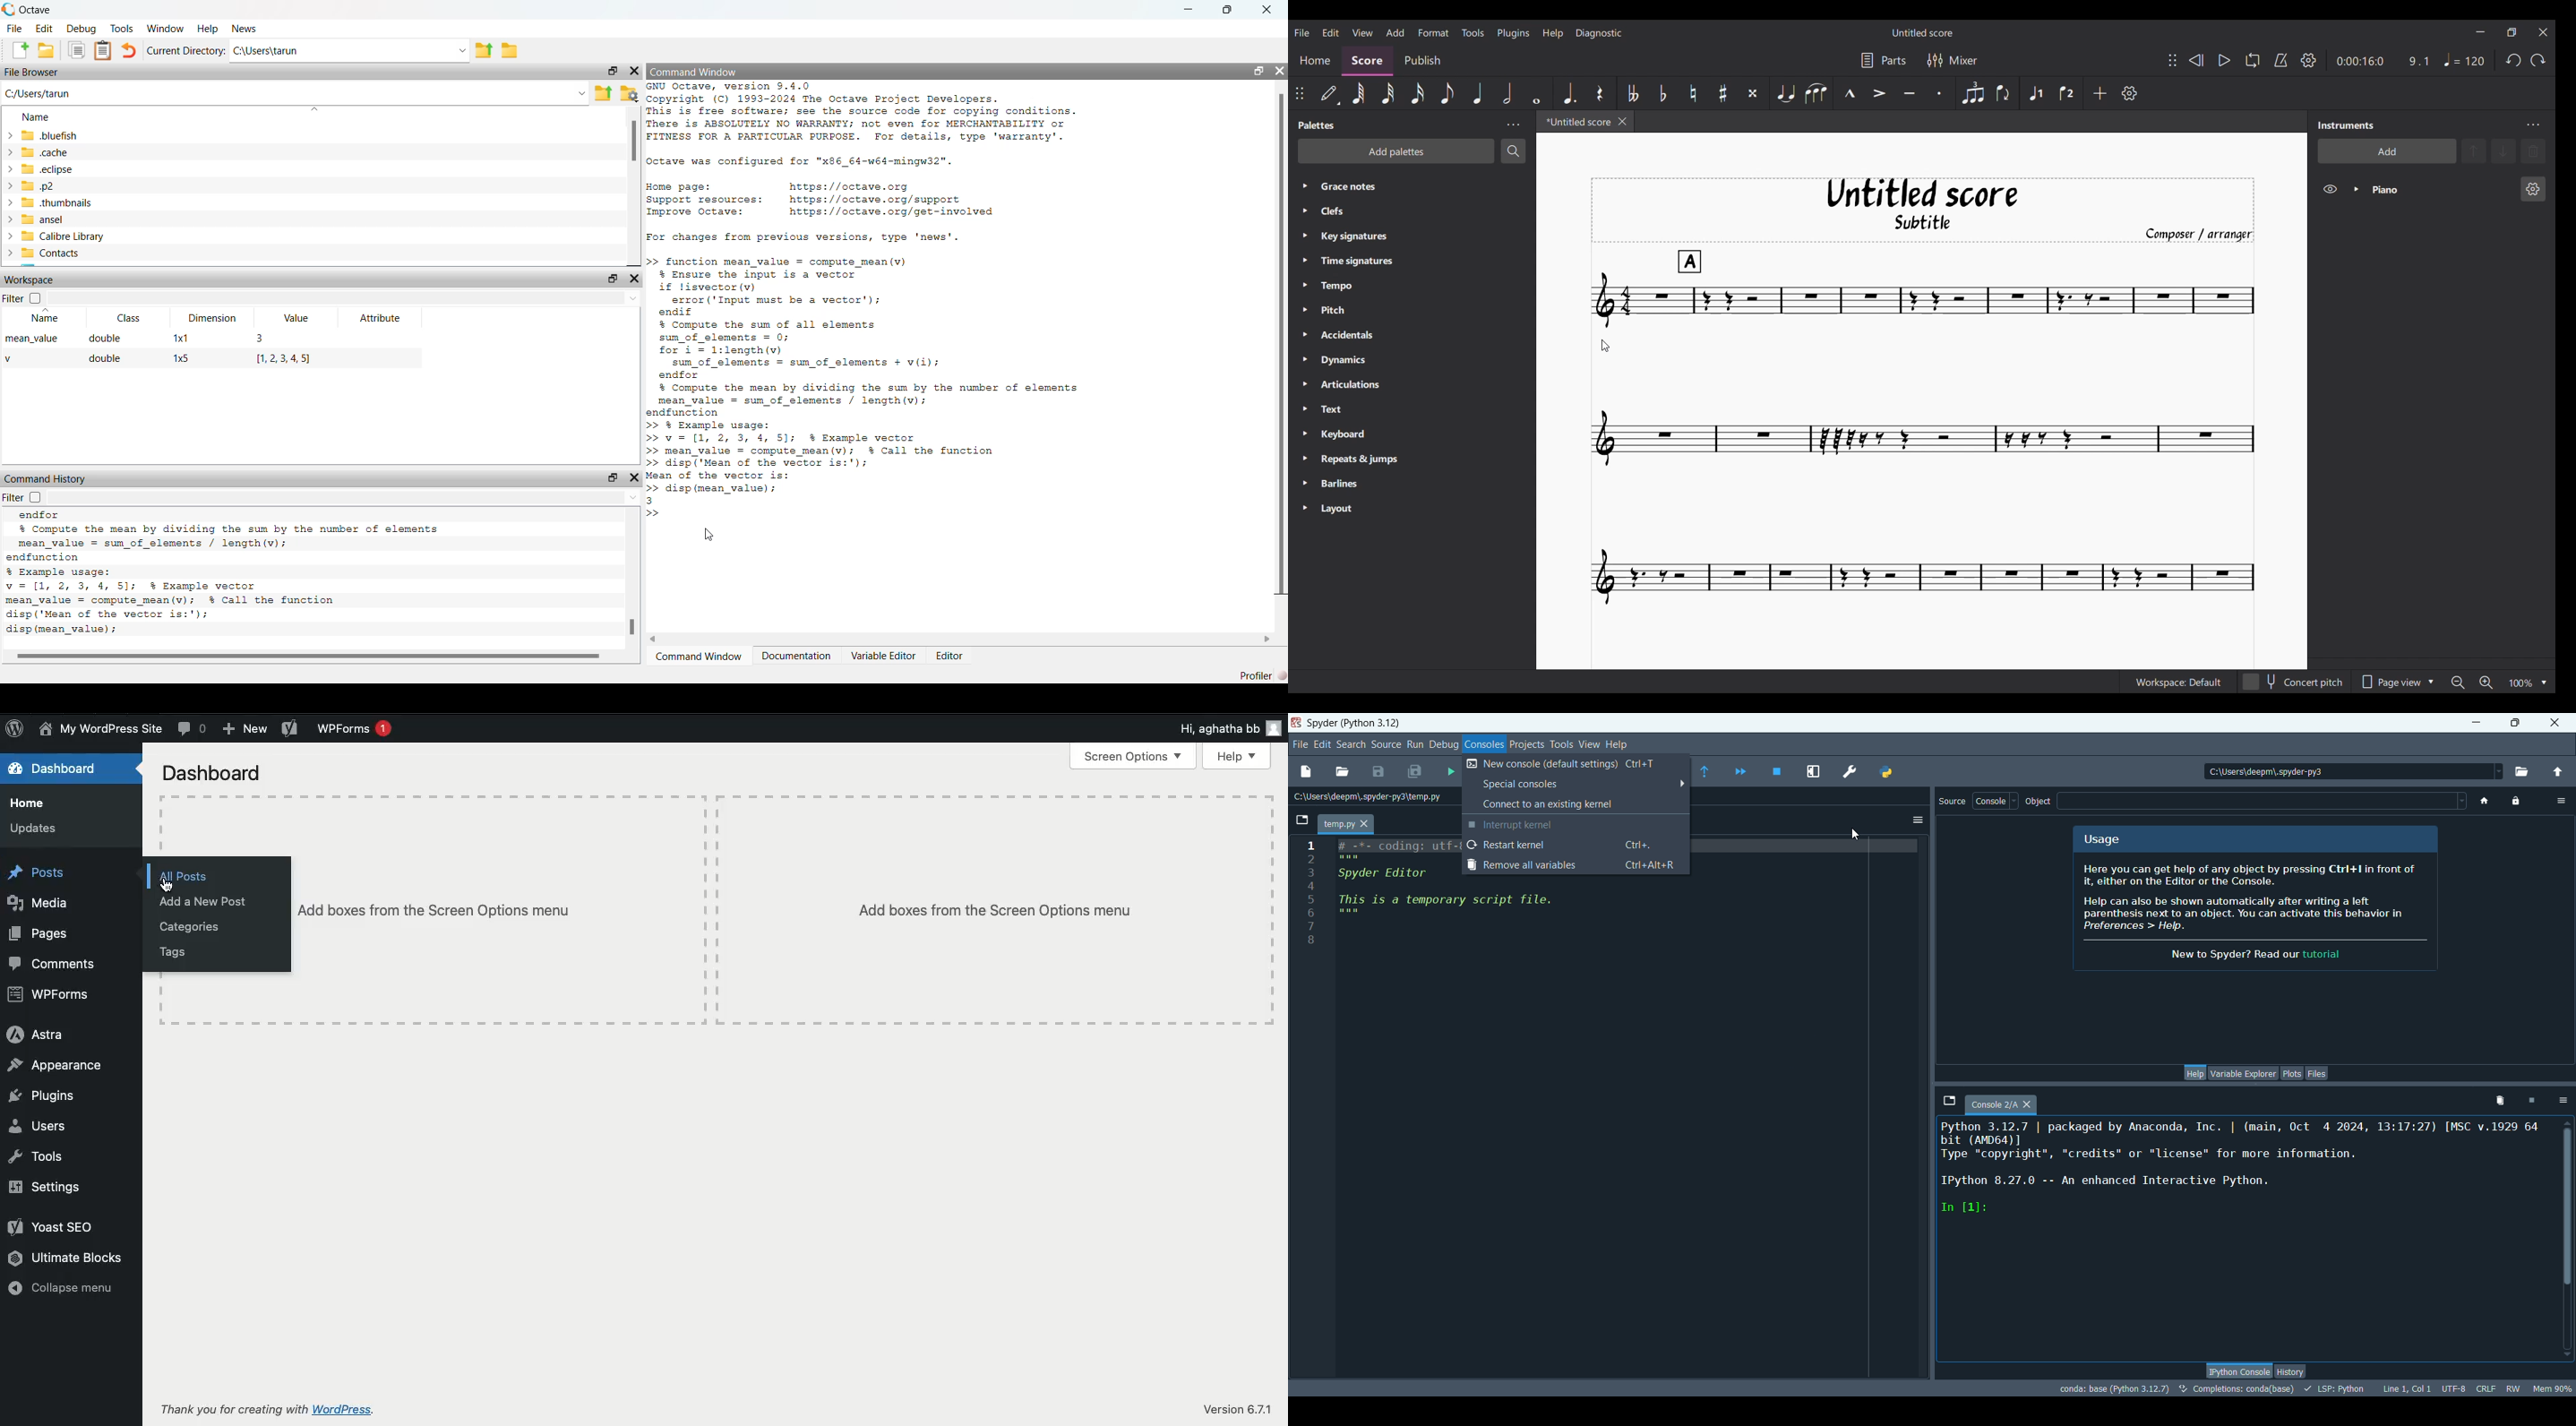  What do you see at coordinates (1924, 428) in the screenshot?
I see `Current score` at bounding box center [1924, 428].